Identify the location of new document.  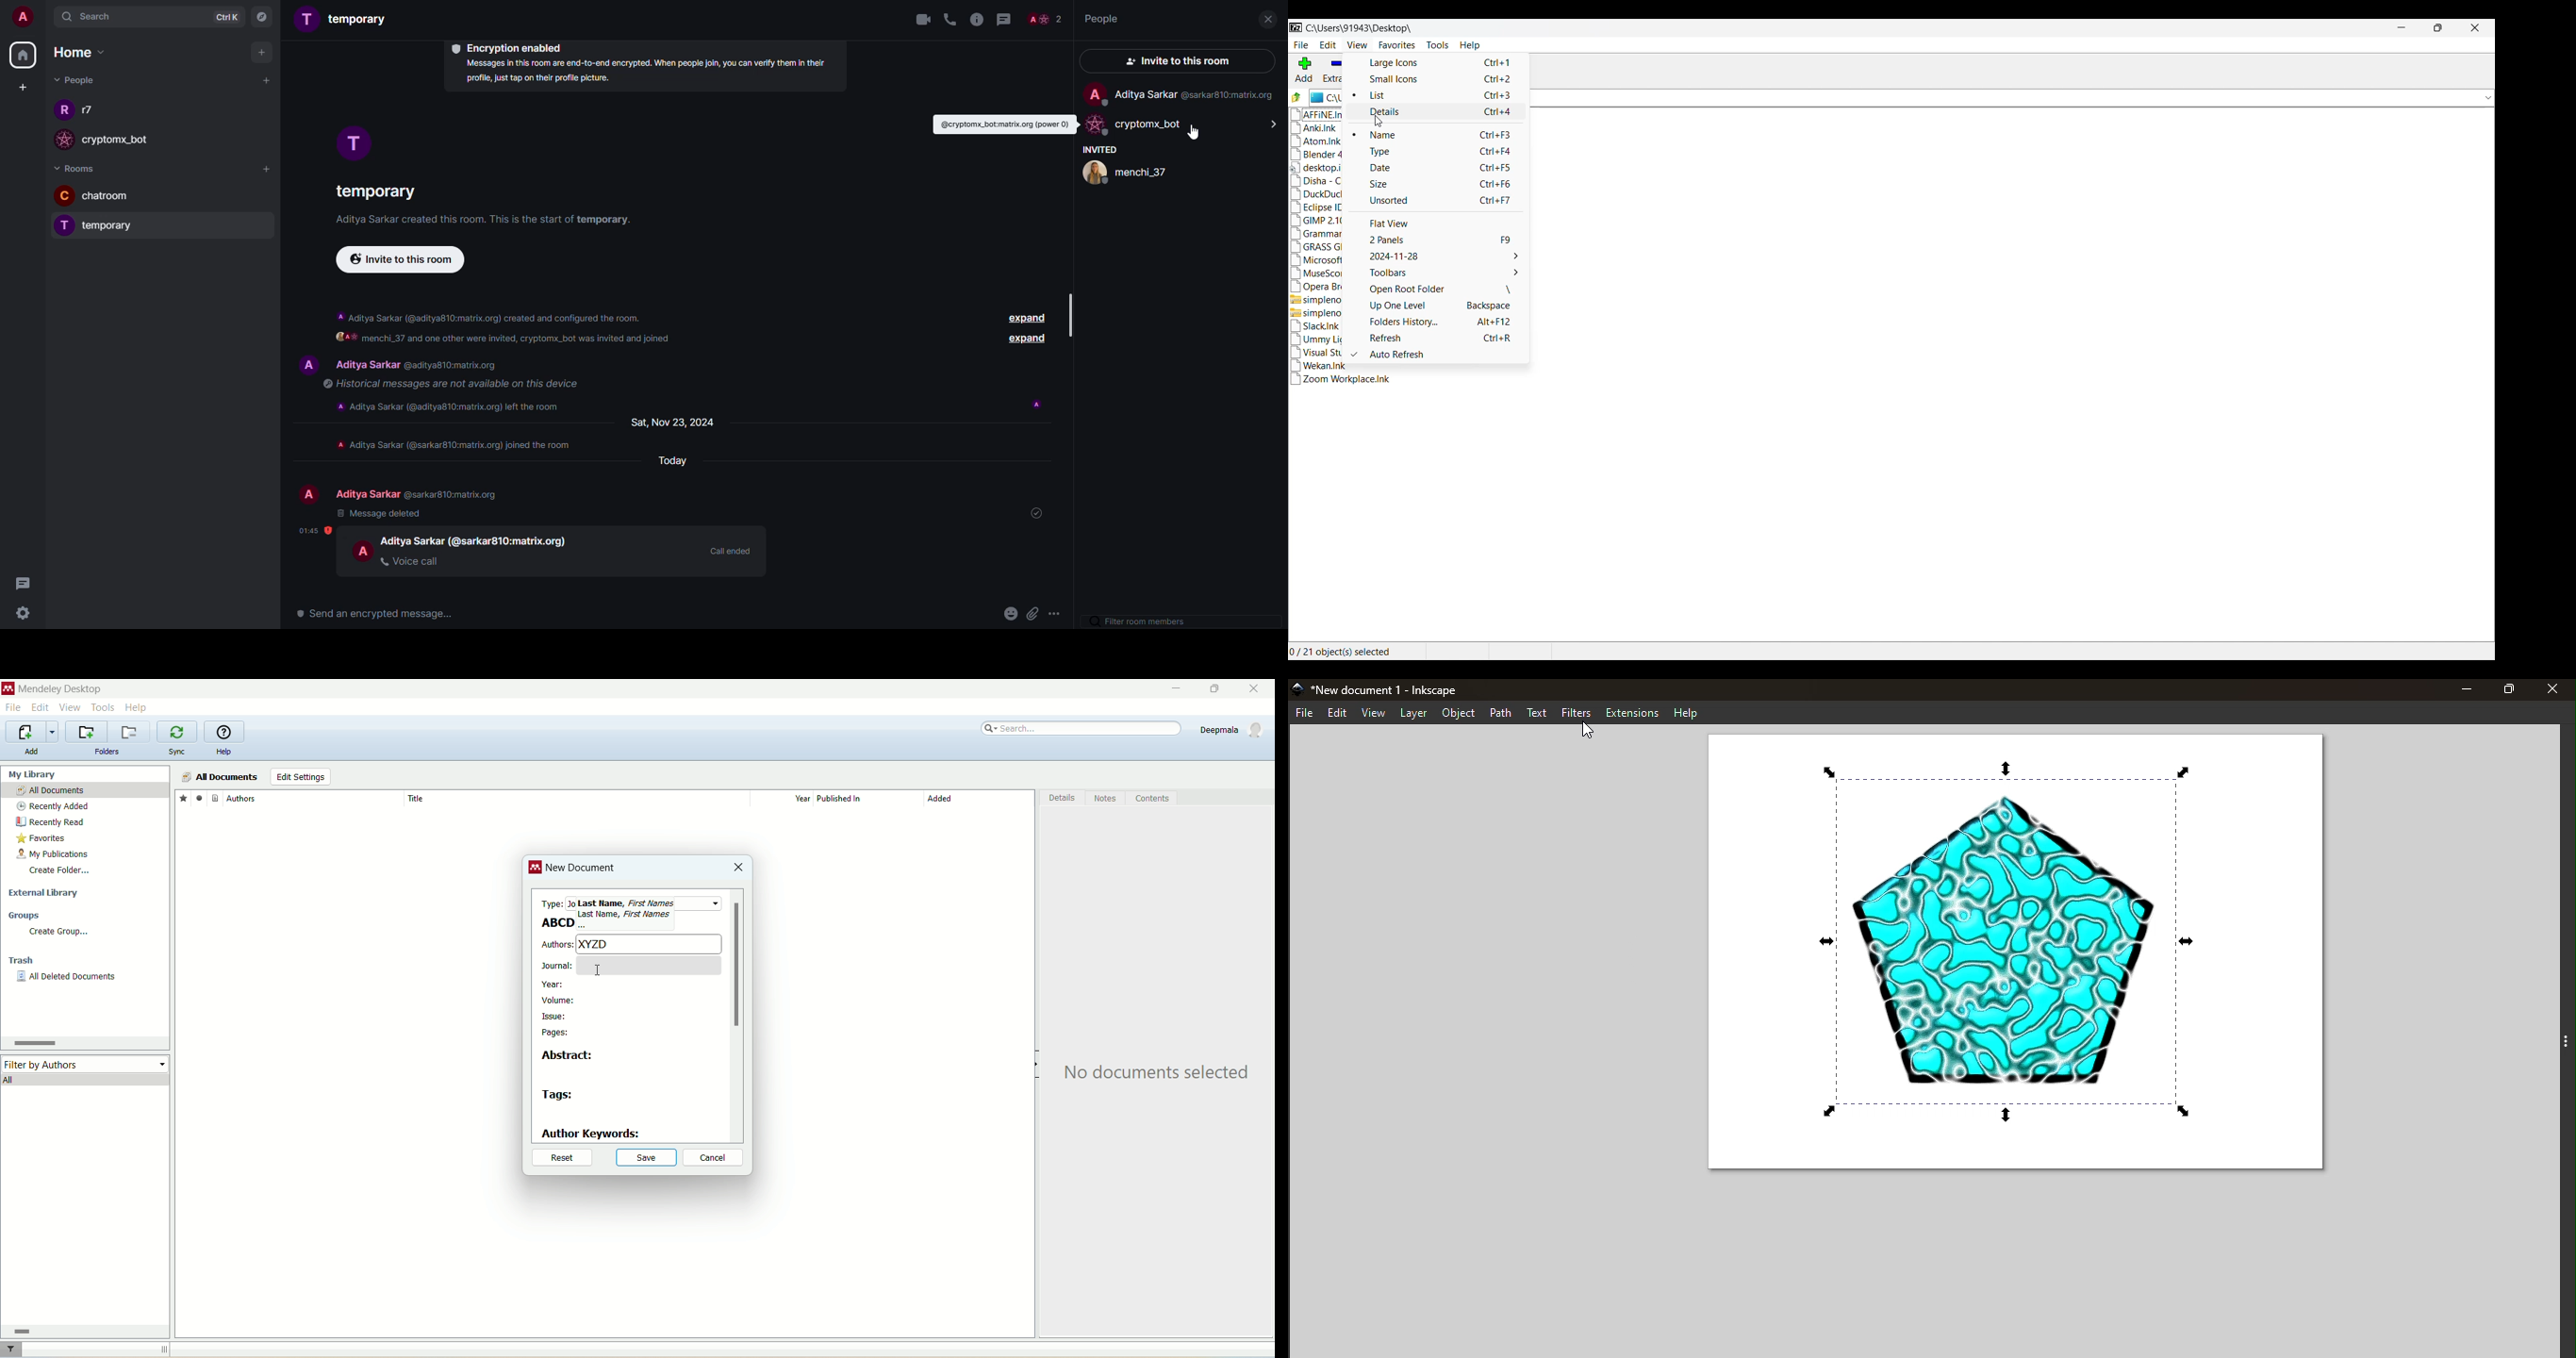
(583, 870).